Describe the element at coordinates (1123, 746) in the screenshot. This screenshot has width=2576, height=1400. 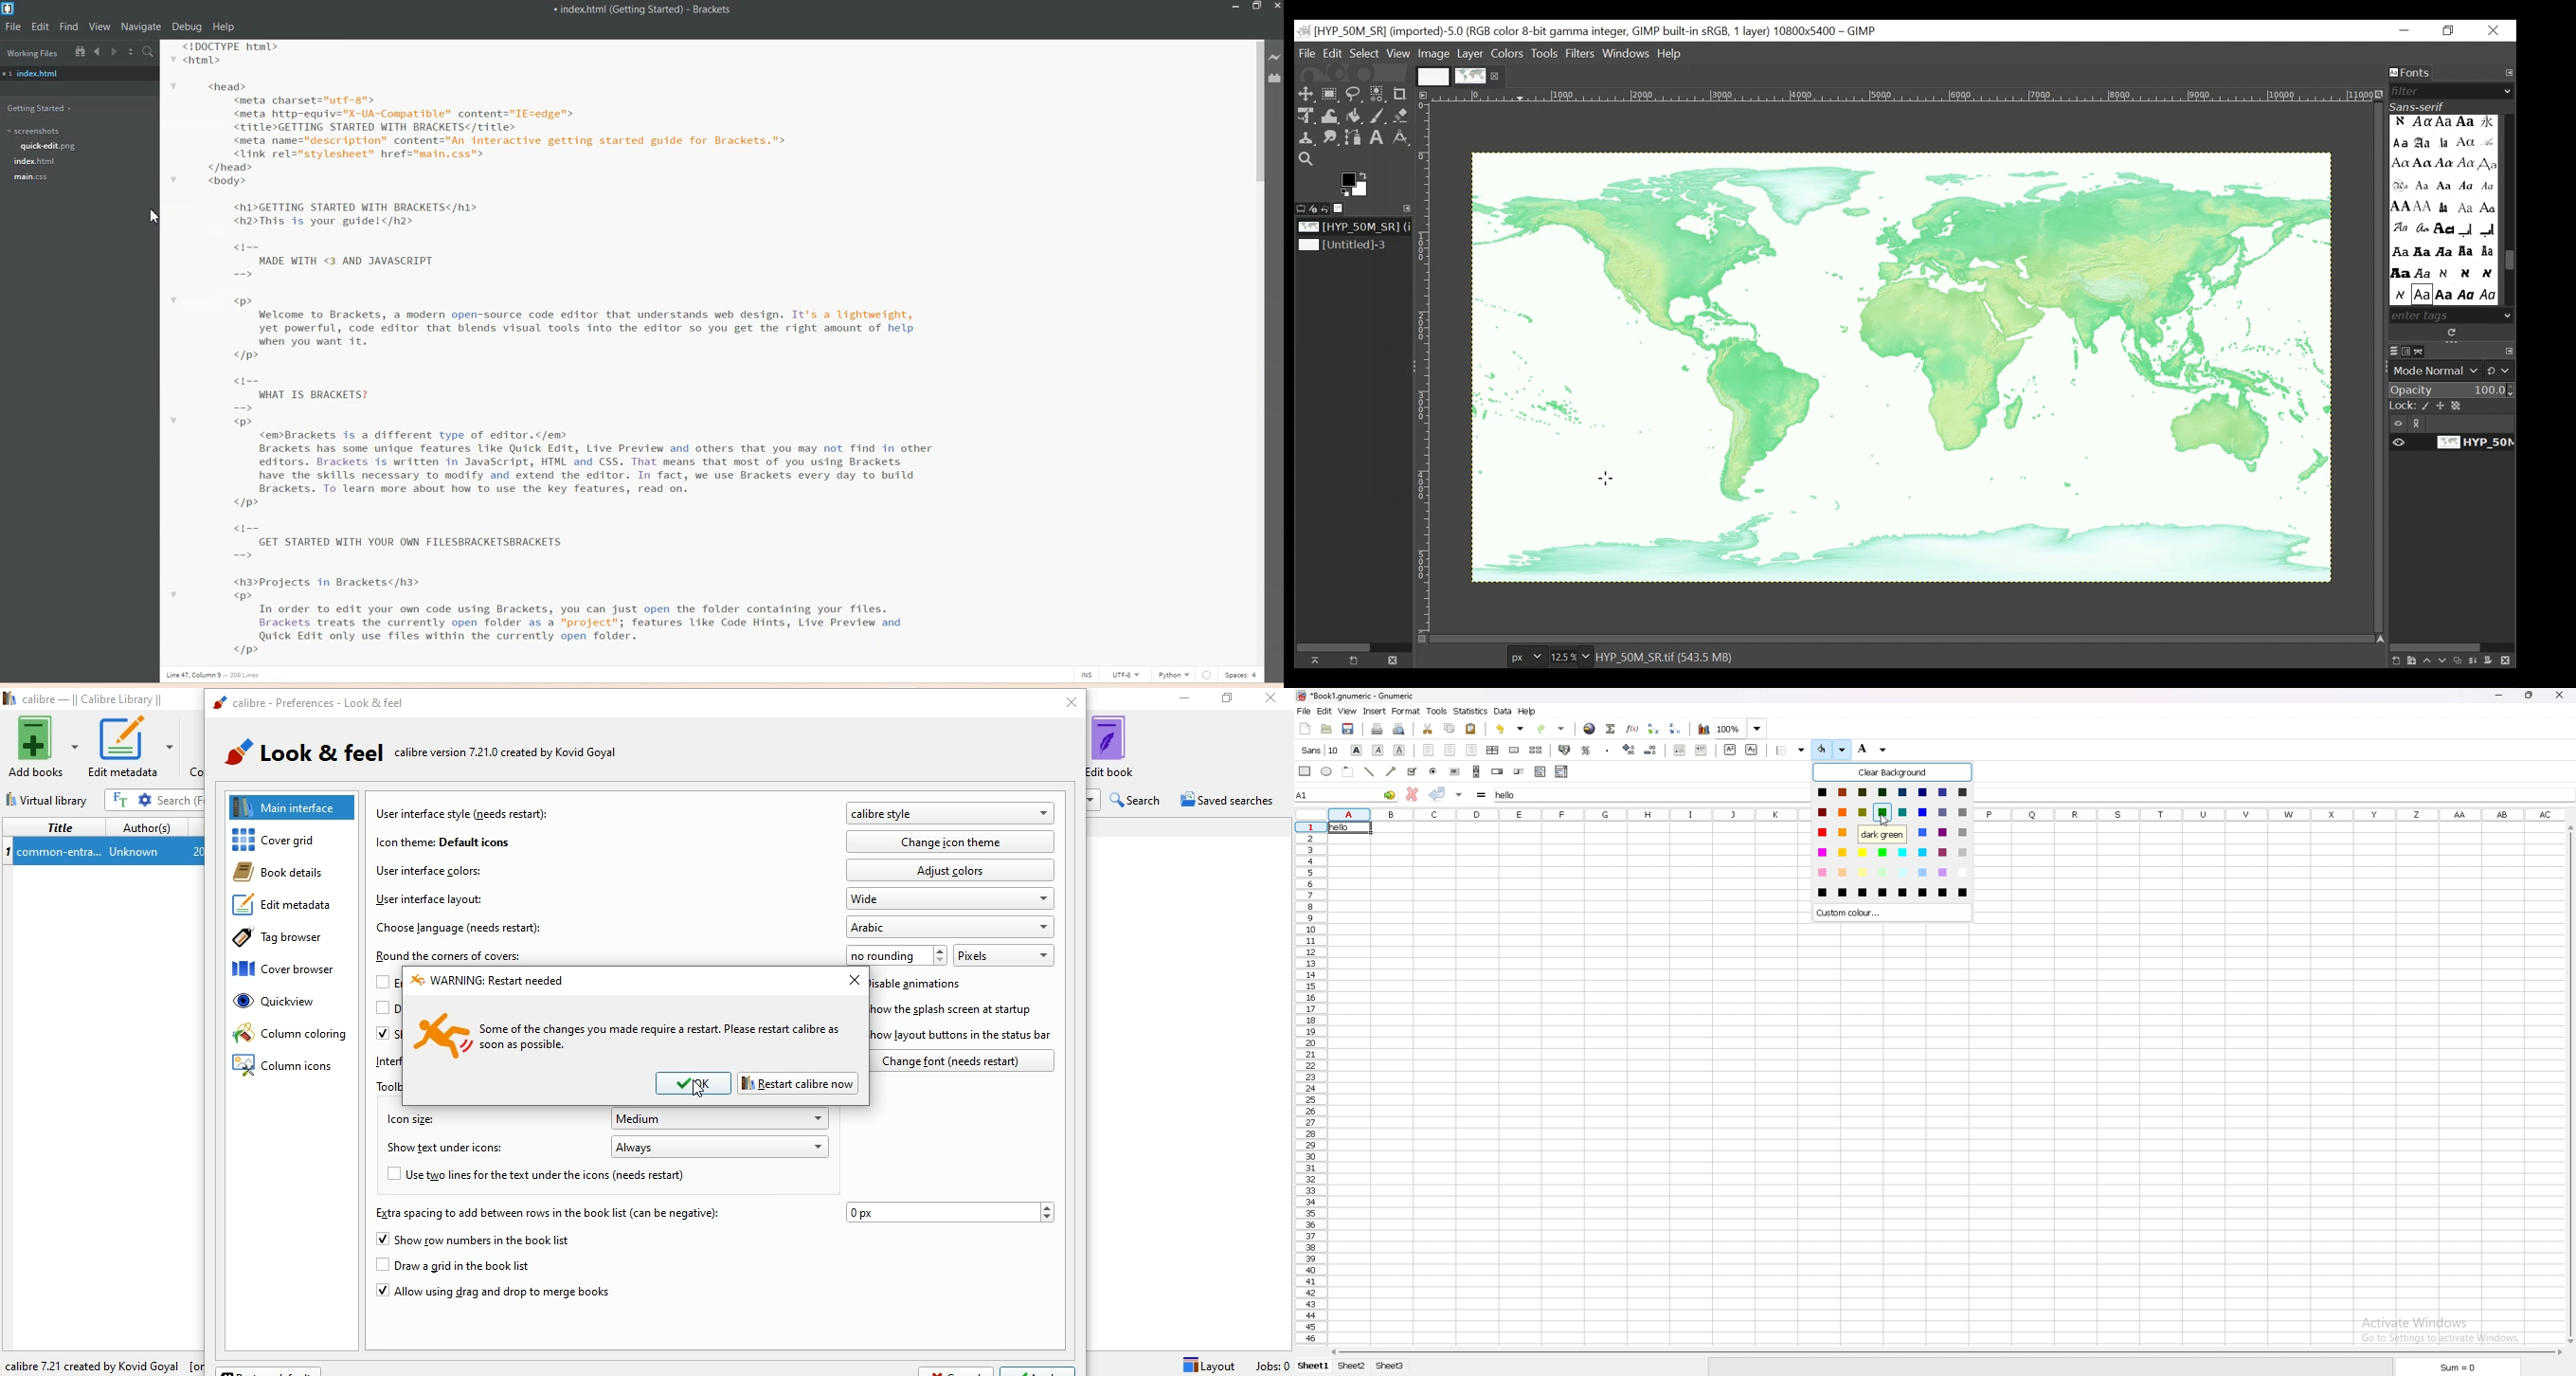
I see `Edit book` at that location.